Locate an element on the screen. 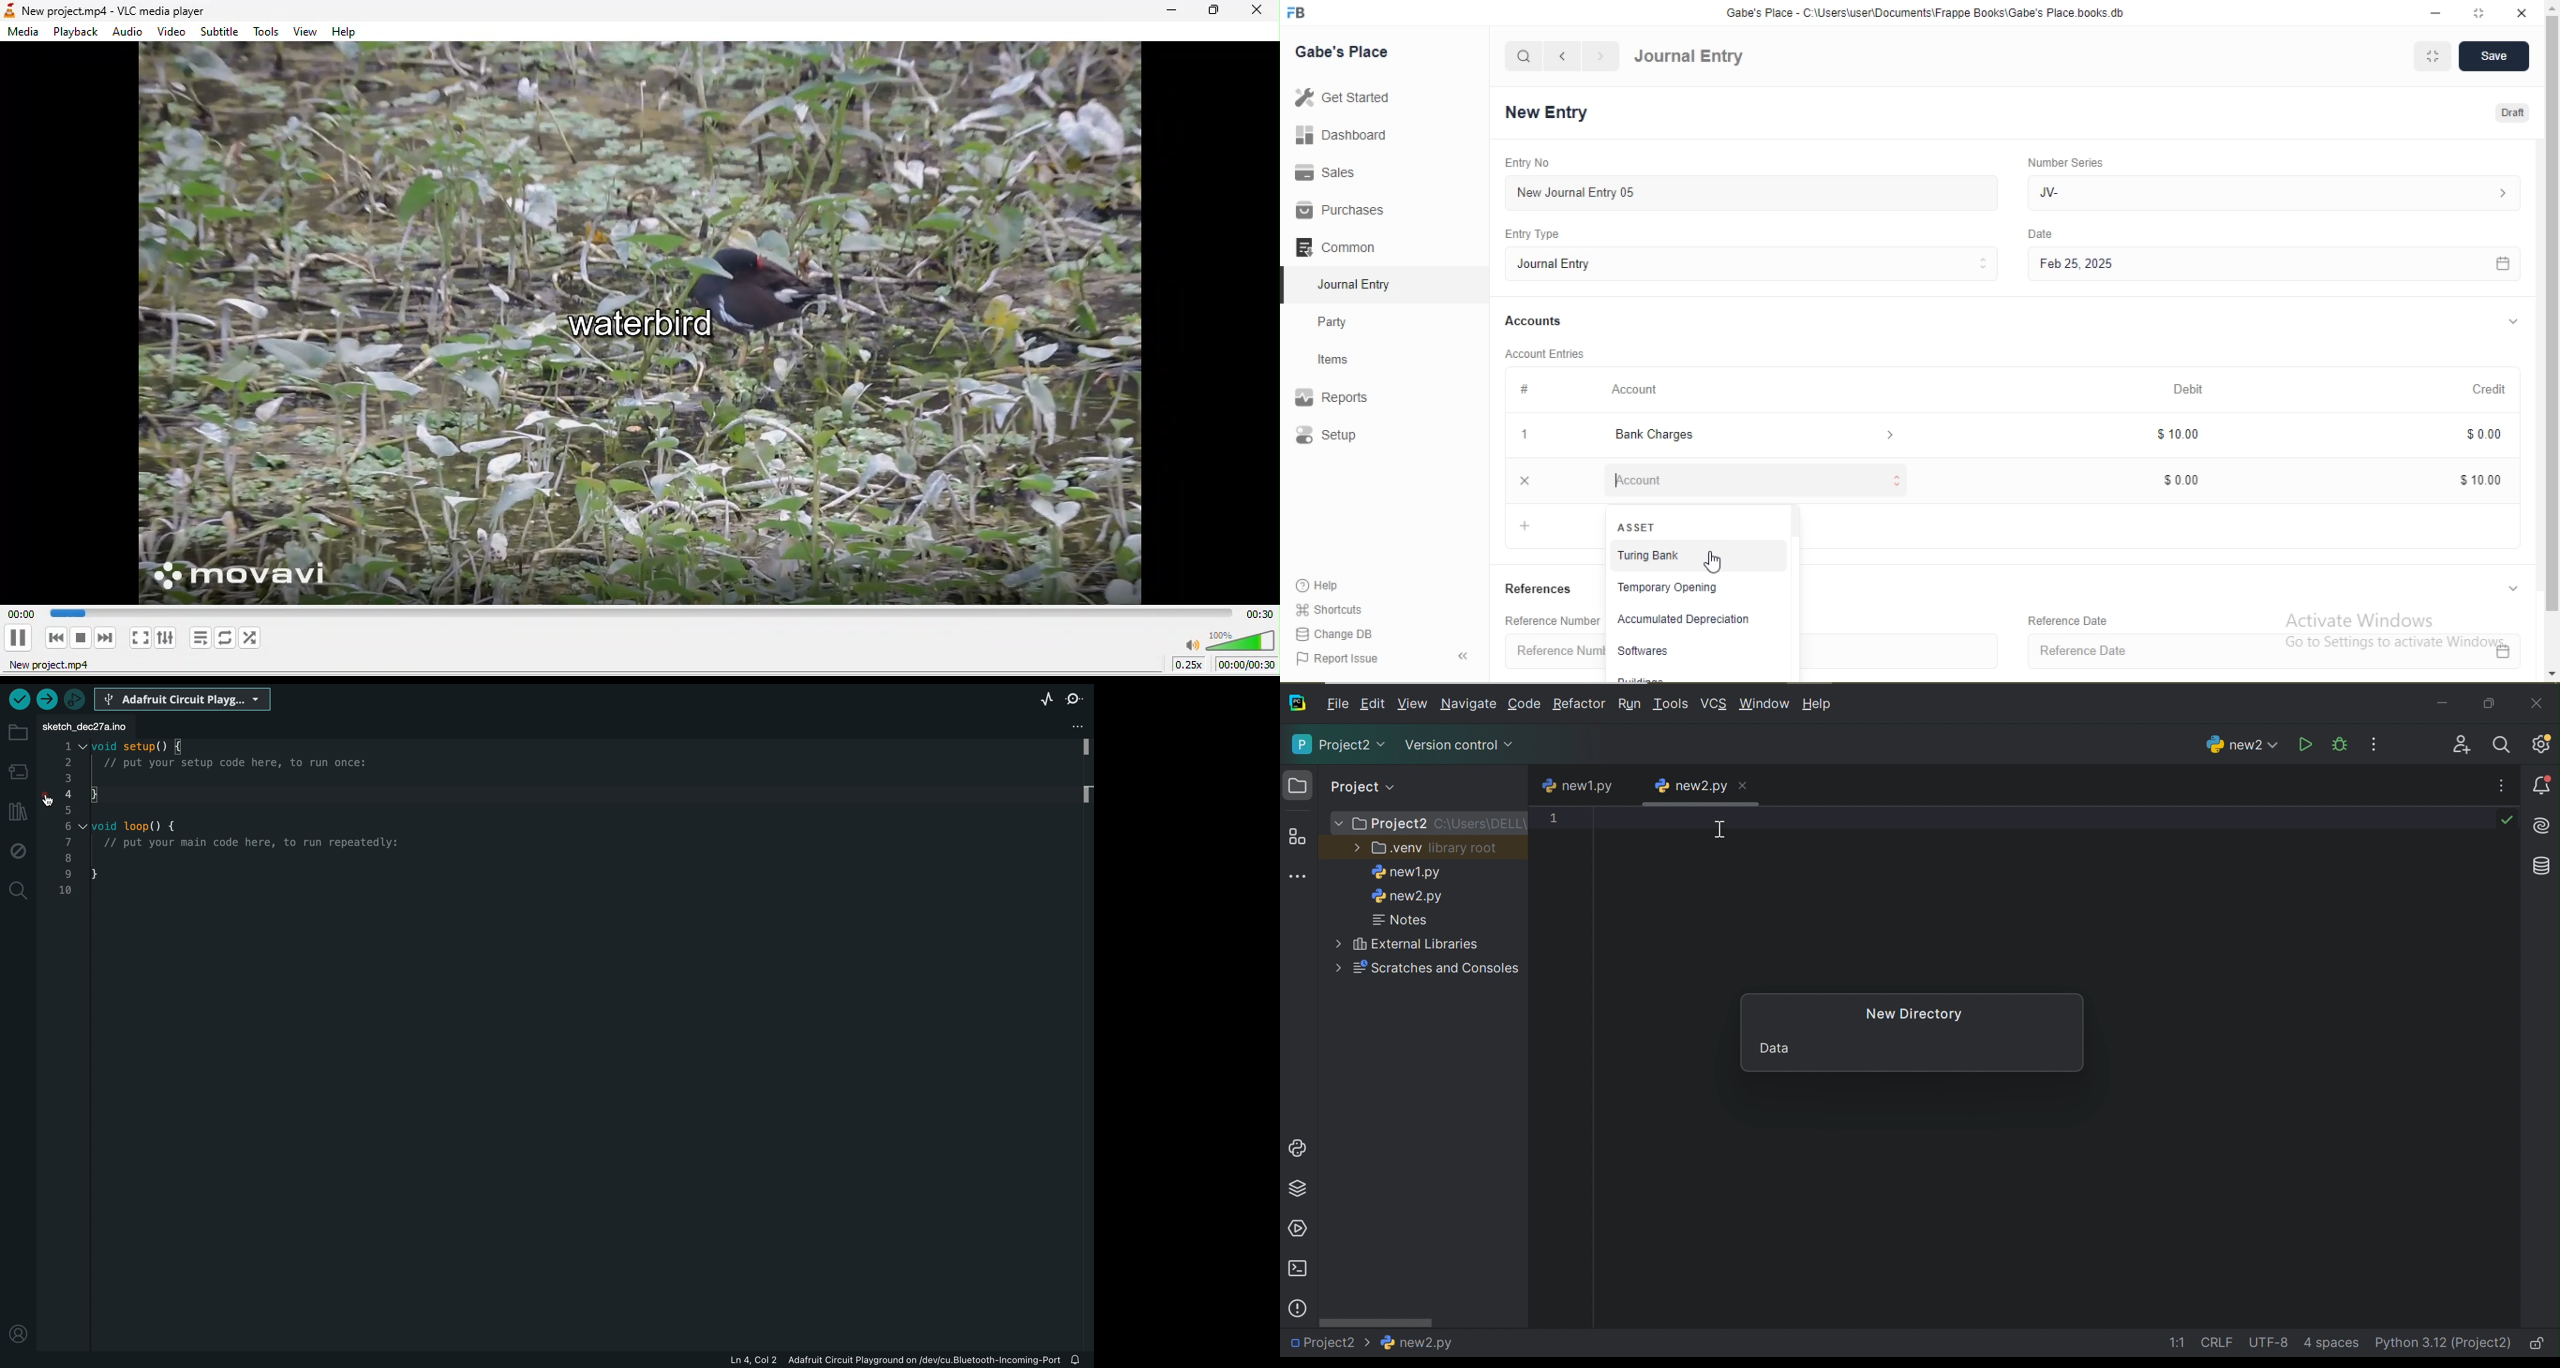  00:00/00:30 is located at coordinates (1246, 665).